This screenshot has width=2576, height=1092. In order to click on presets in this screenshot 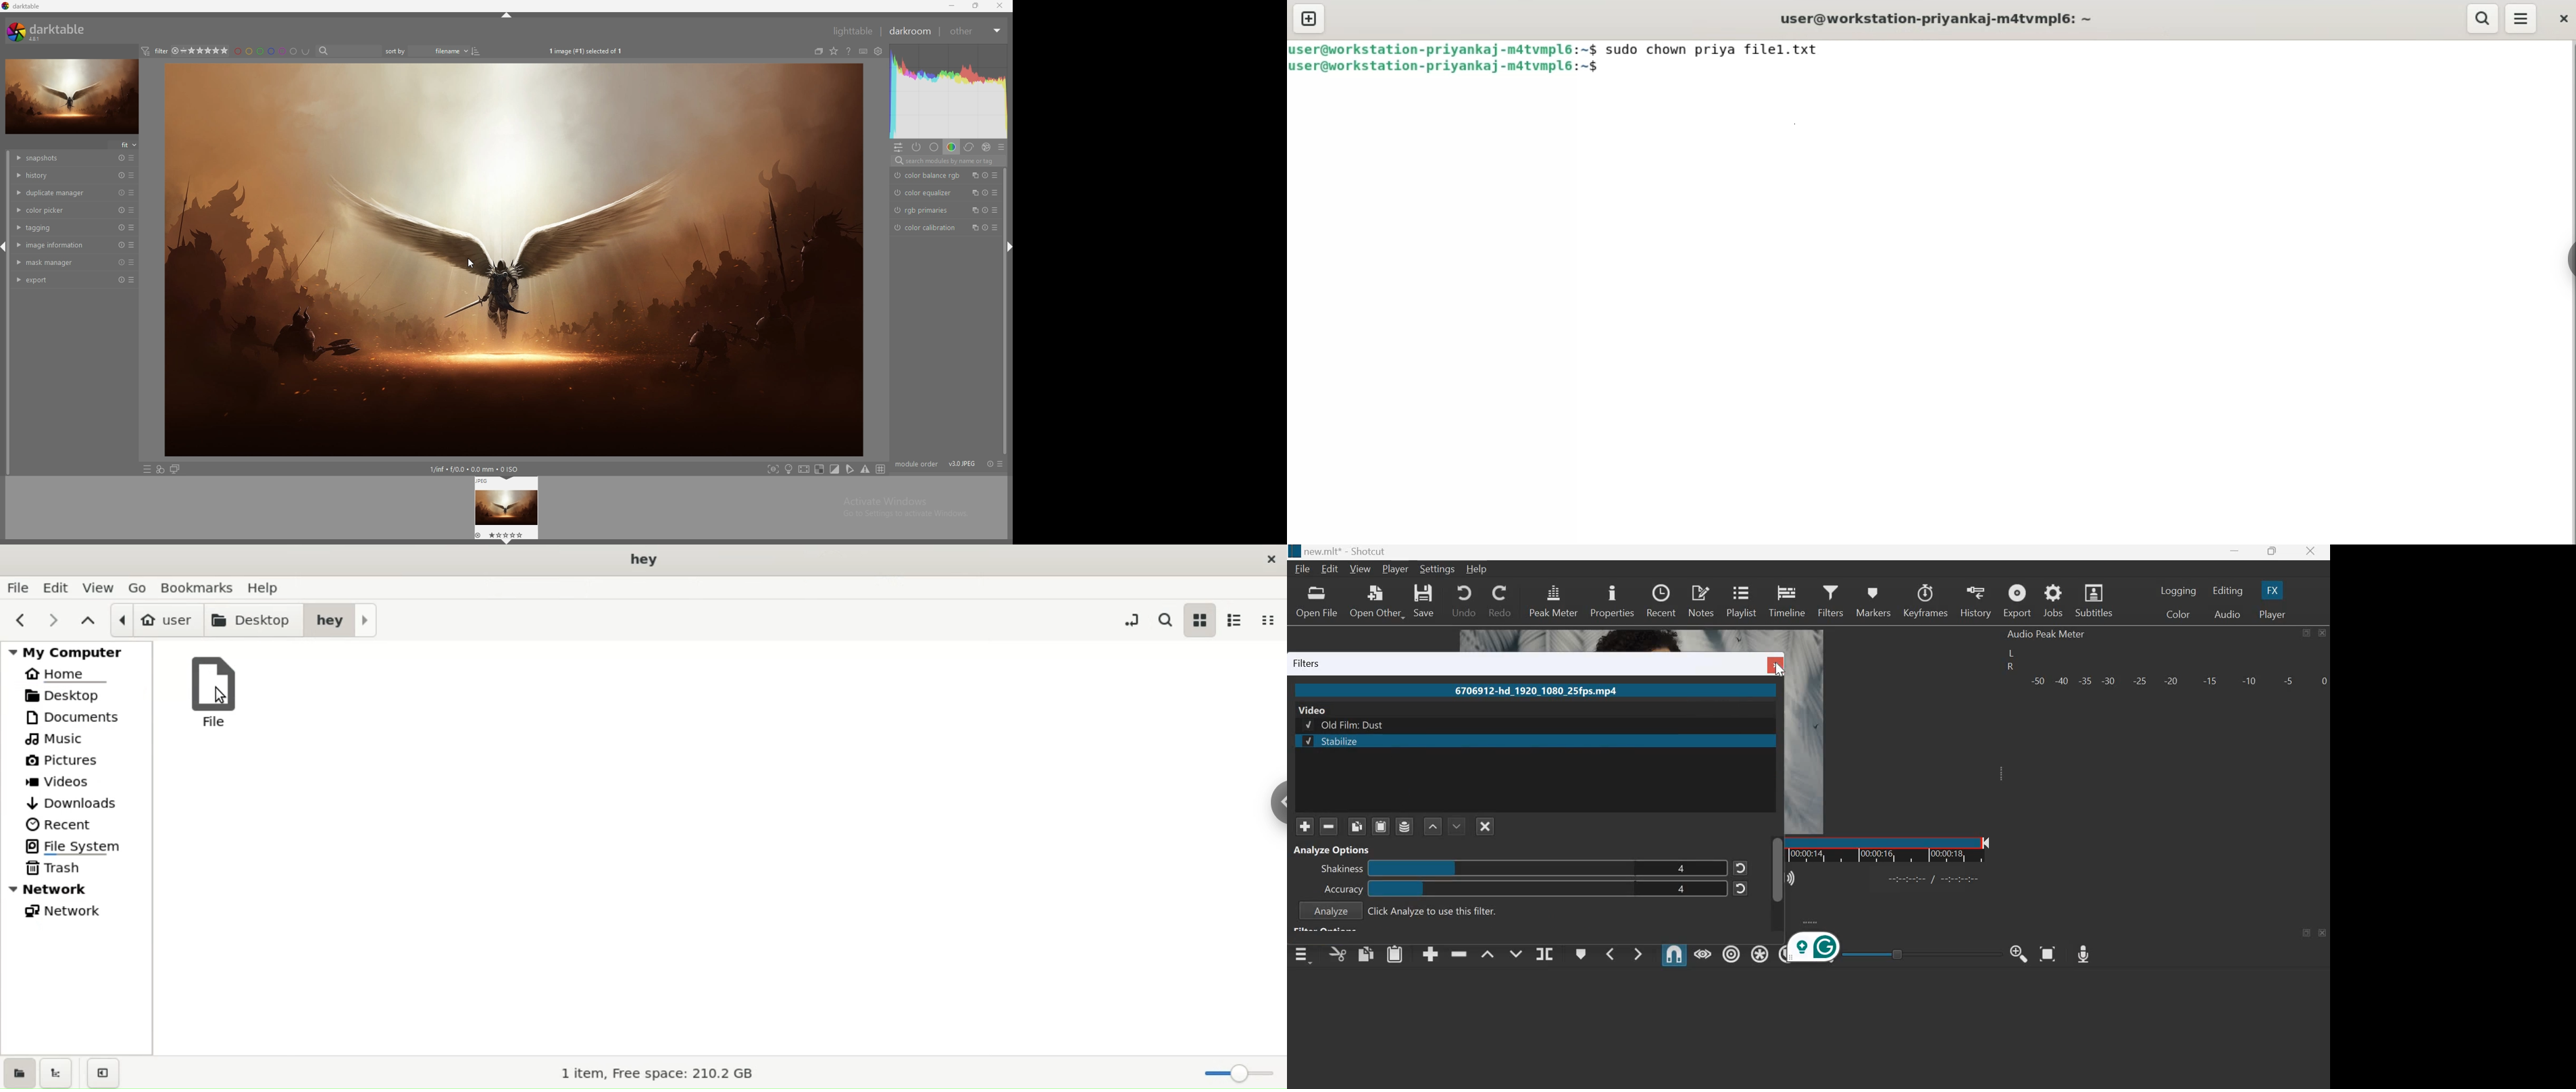, I will do `click(1001, 147)`.